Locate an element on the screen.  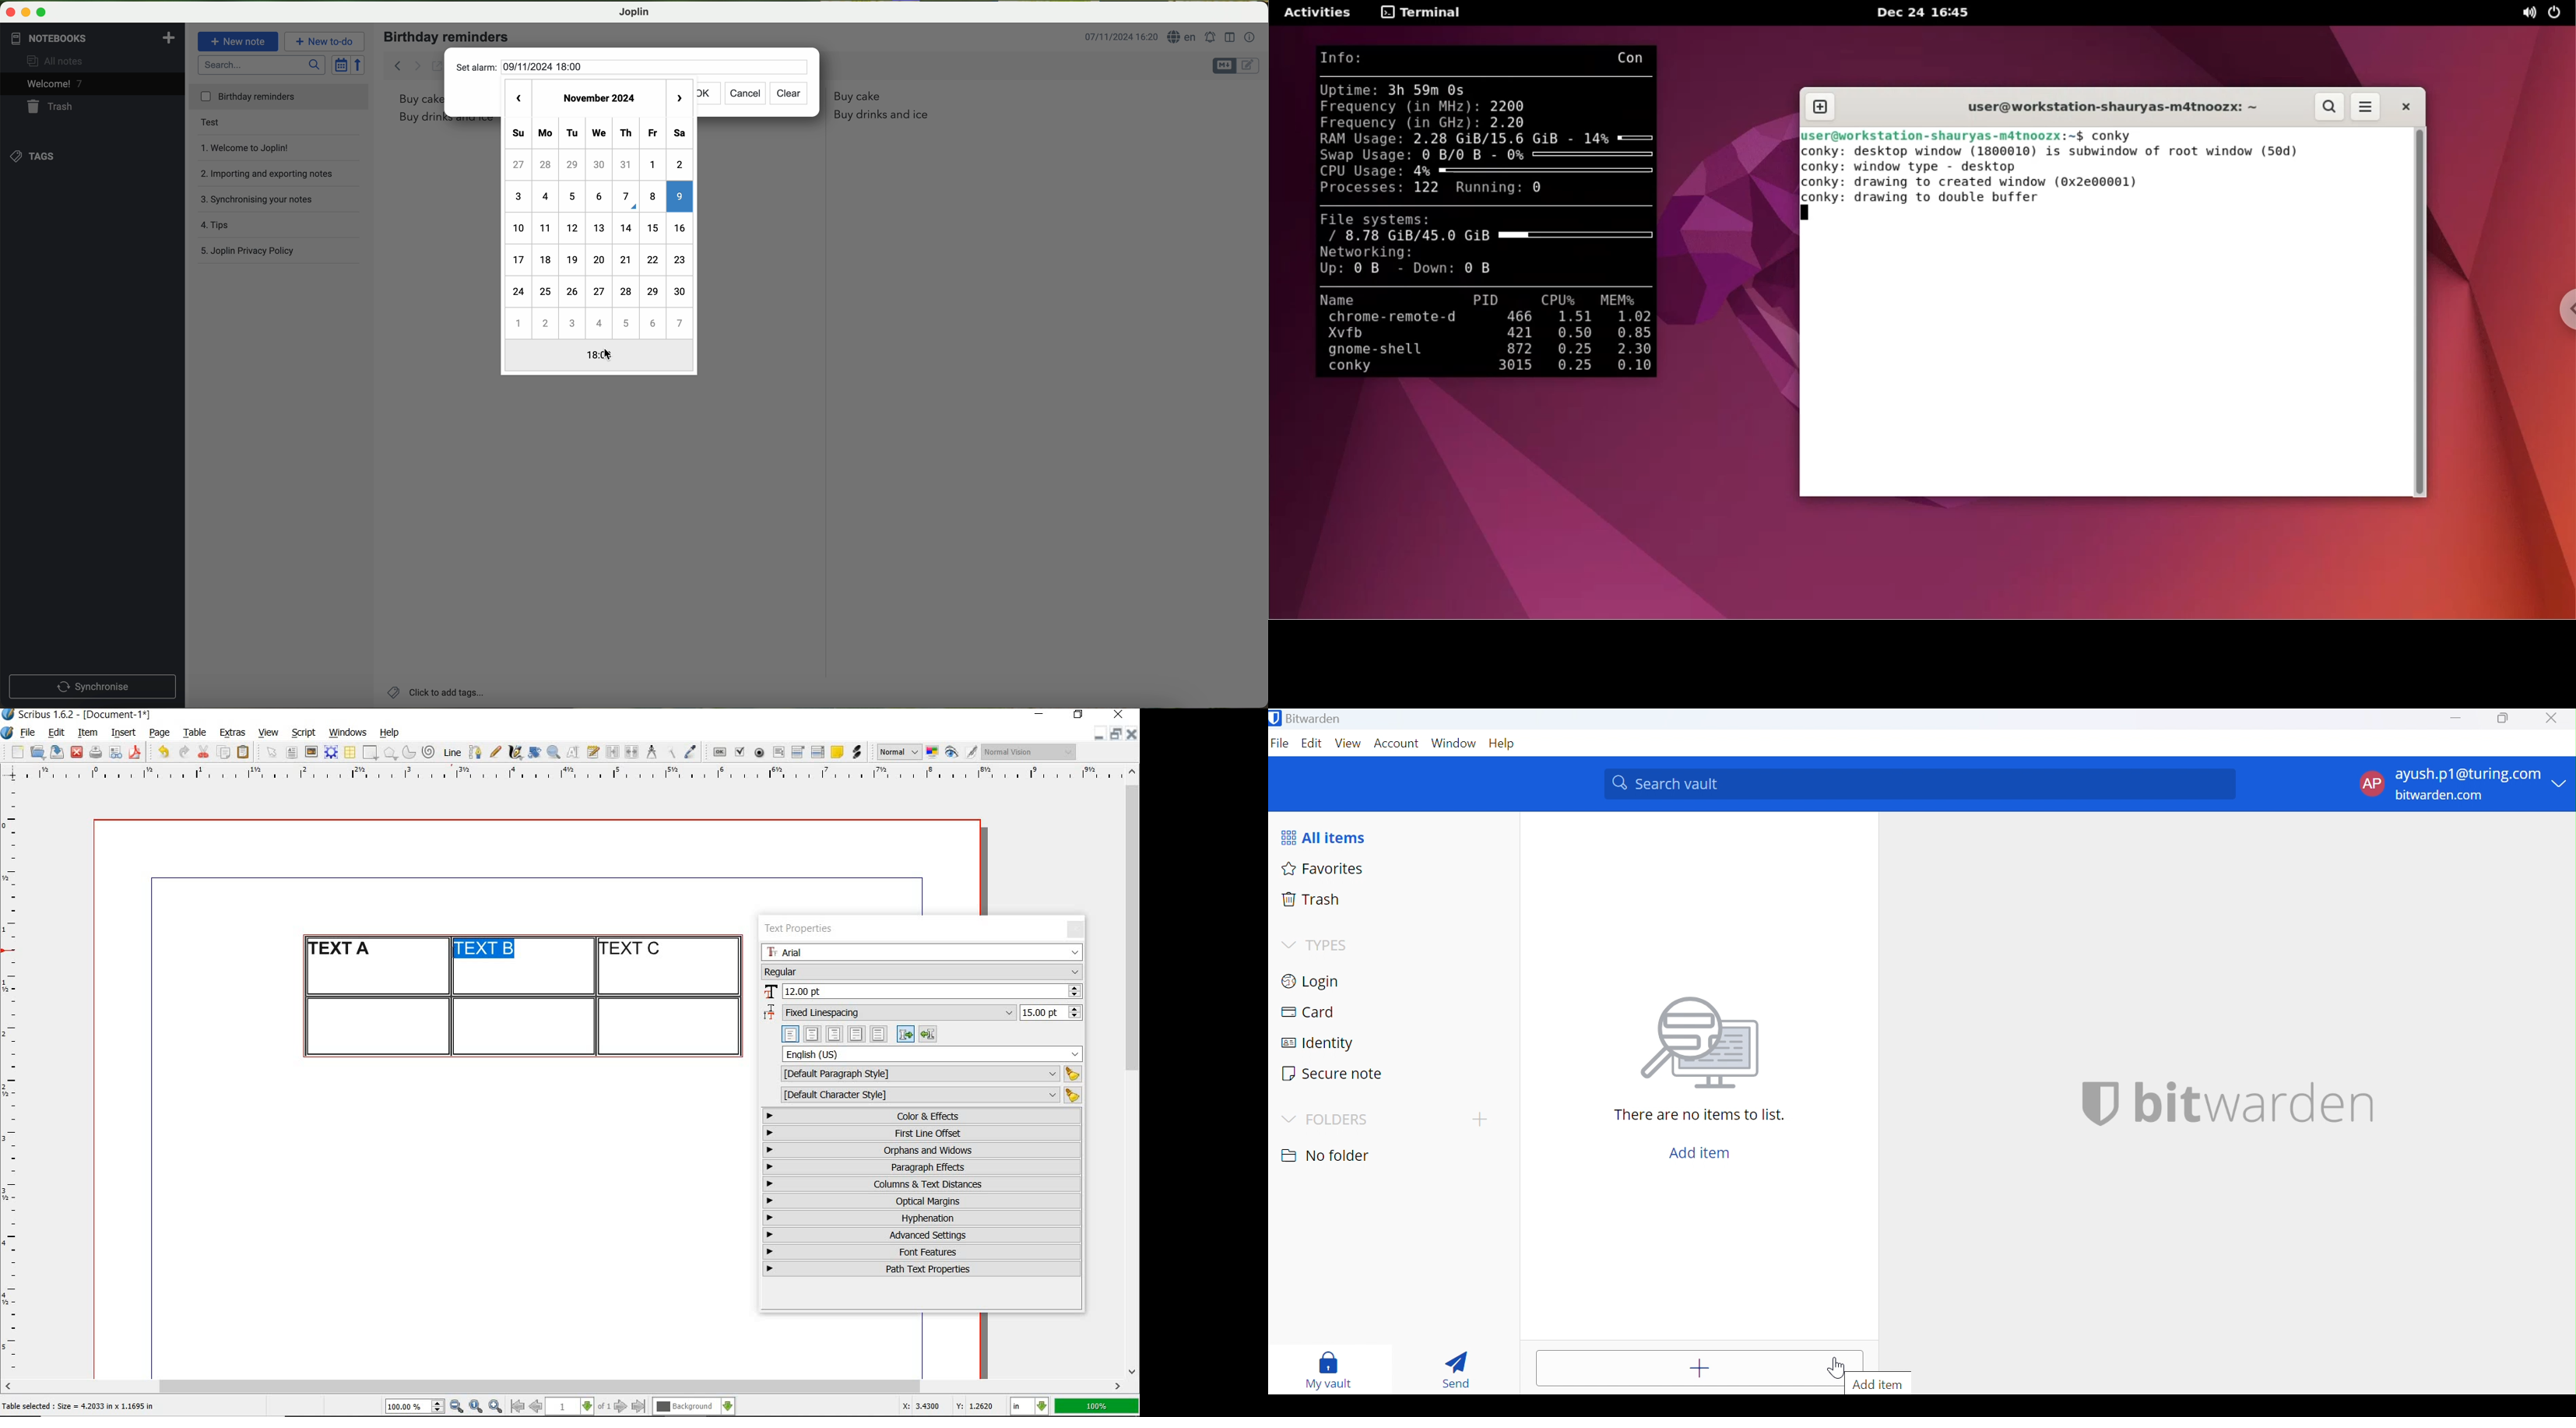
new note button is located at coordinates (237, 42).